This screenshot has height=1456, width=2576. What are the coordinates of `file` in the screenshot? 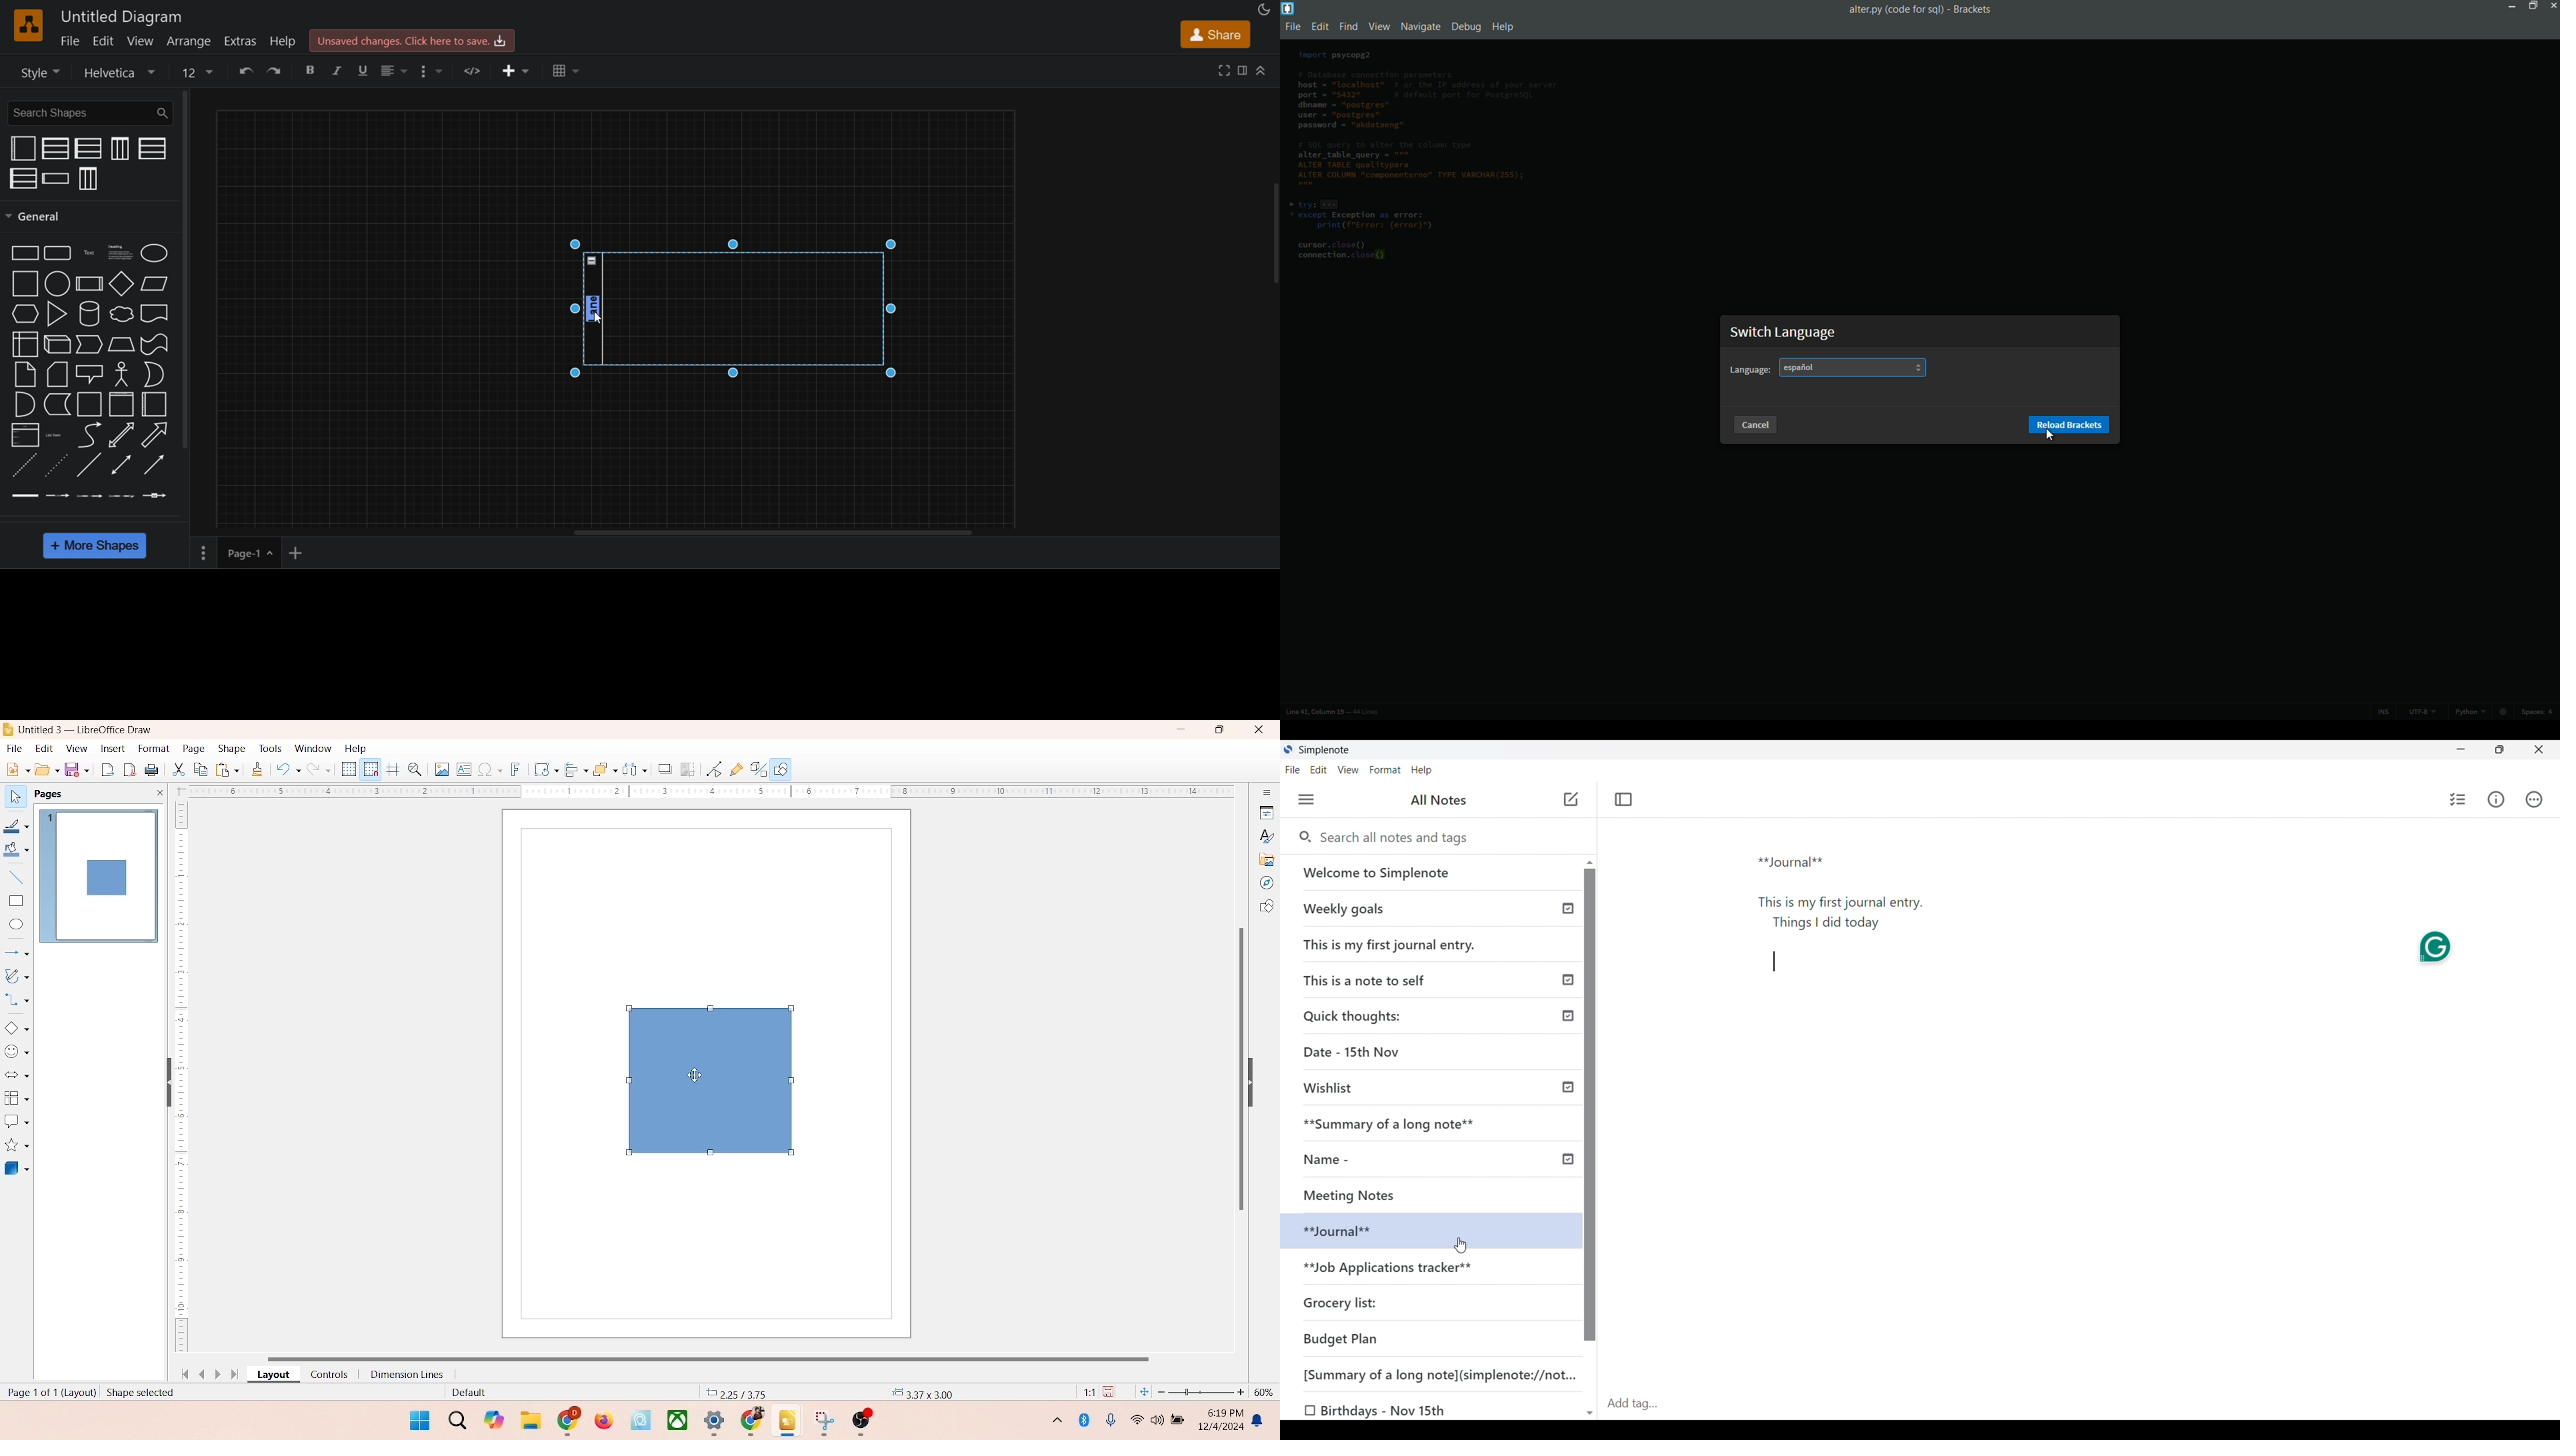 It's located at (15, 746).